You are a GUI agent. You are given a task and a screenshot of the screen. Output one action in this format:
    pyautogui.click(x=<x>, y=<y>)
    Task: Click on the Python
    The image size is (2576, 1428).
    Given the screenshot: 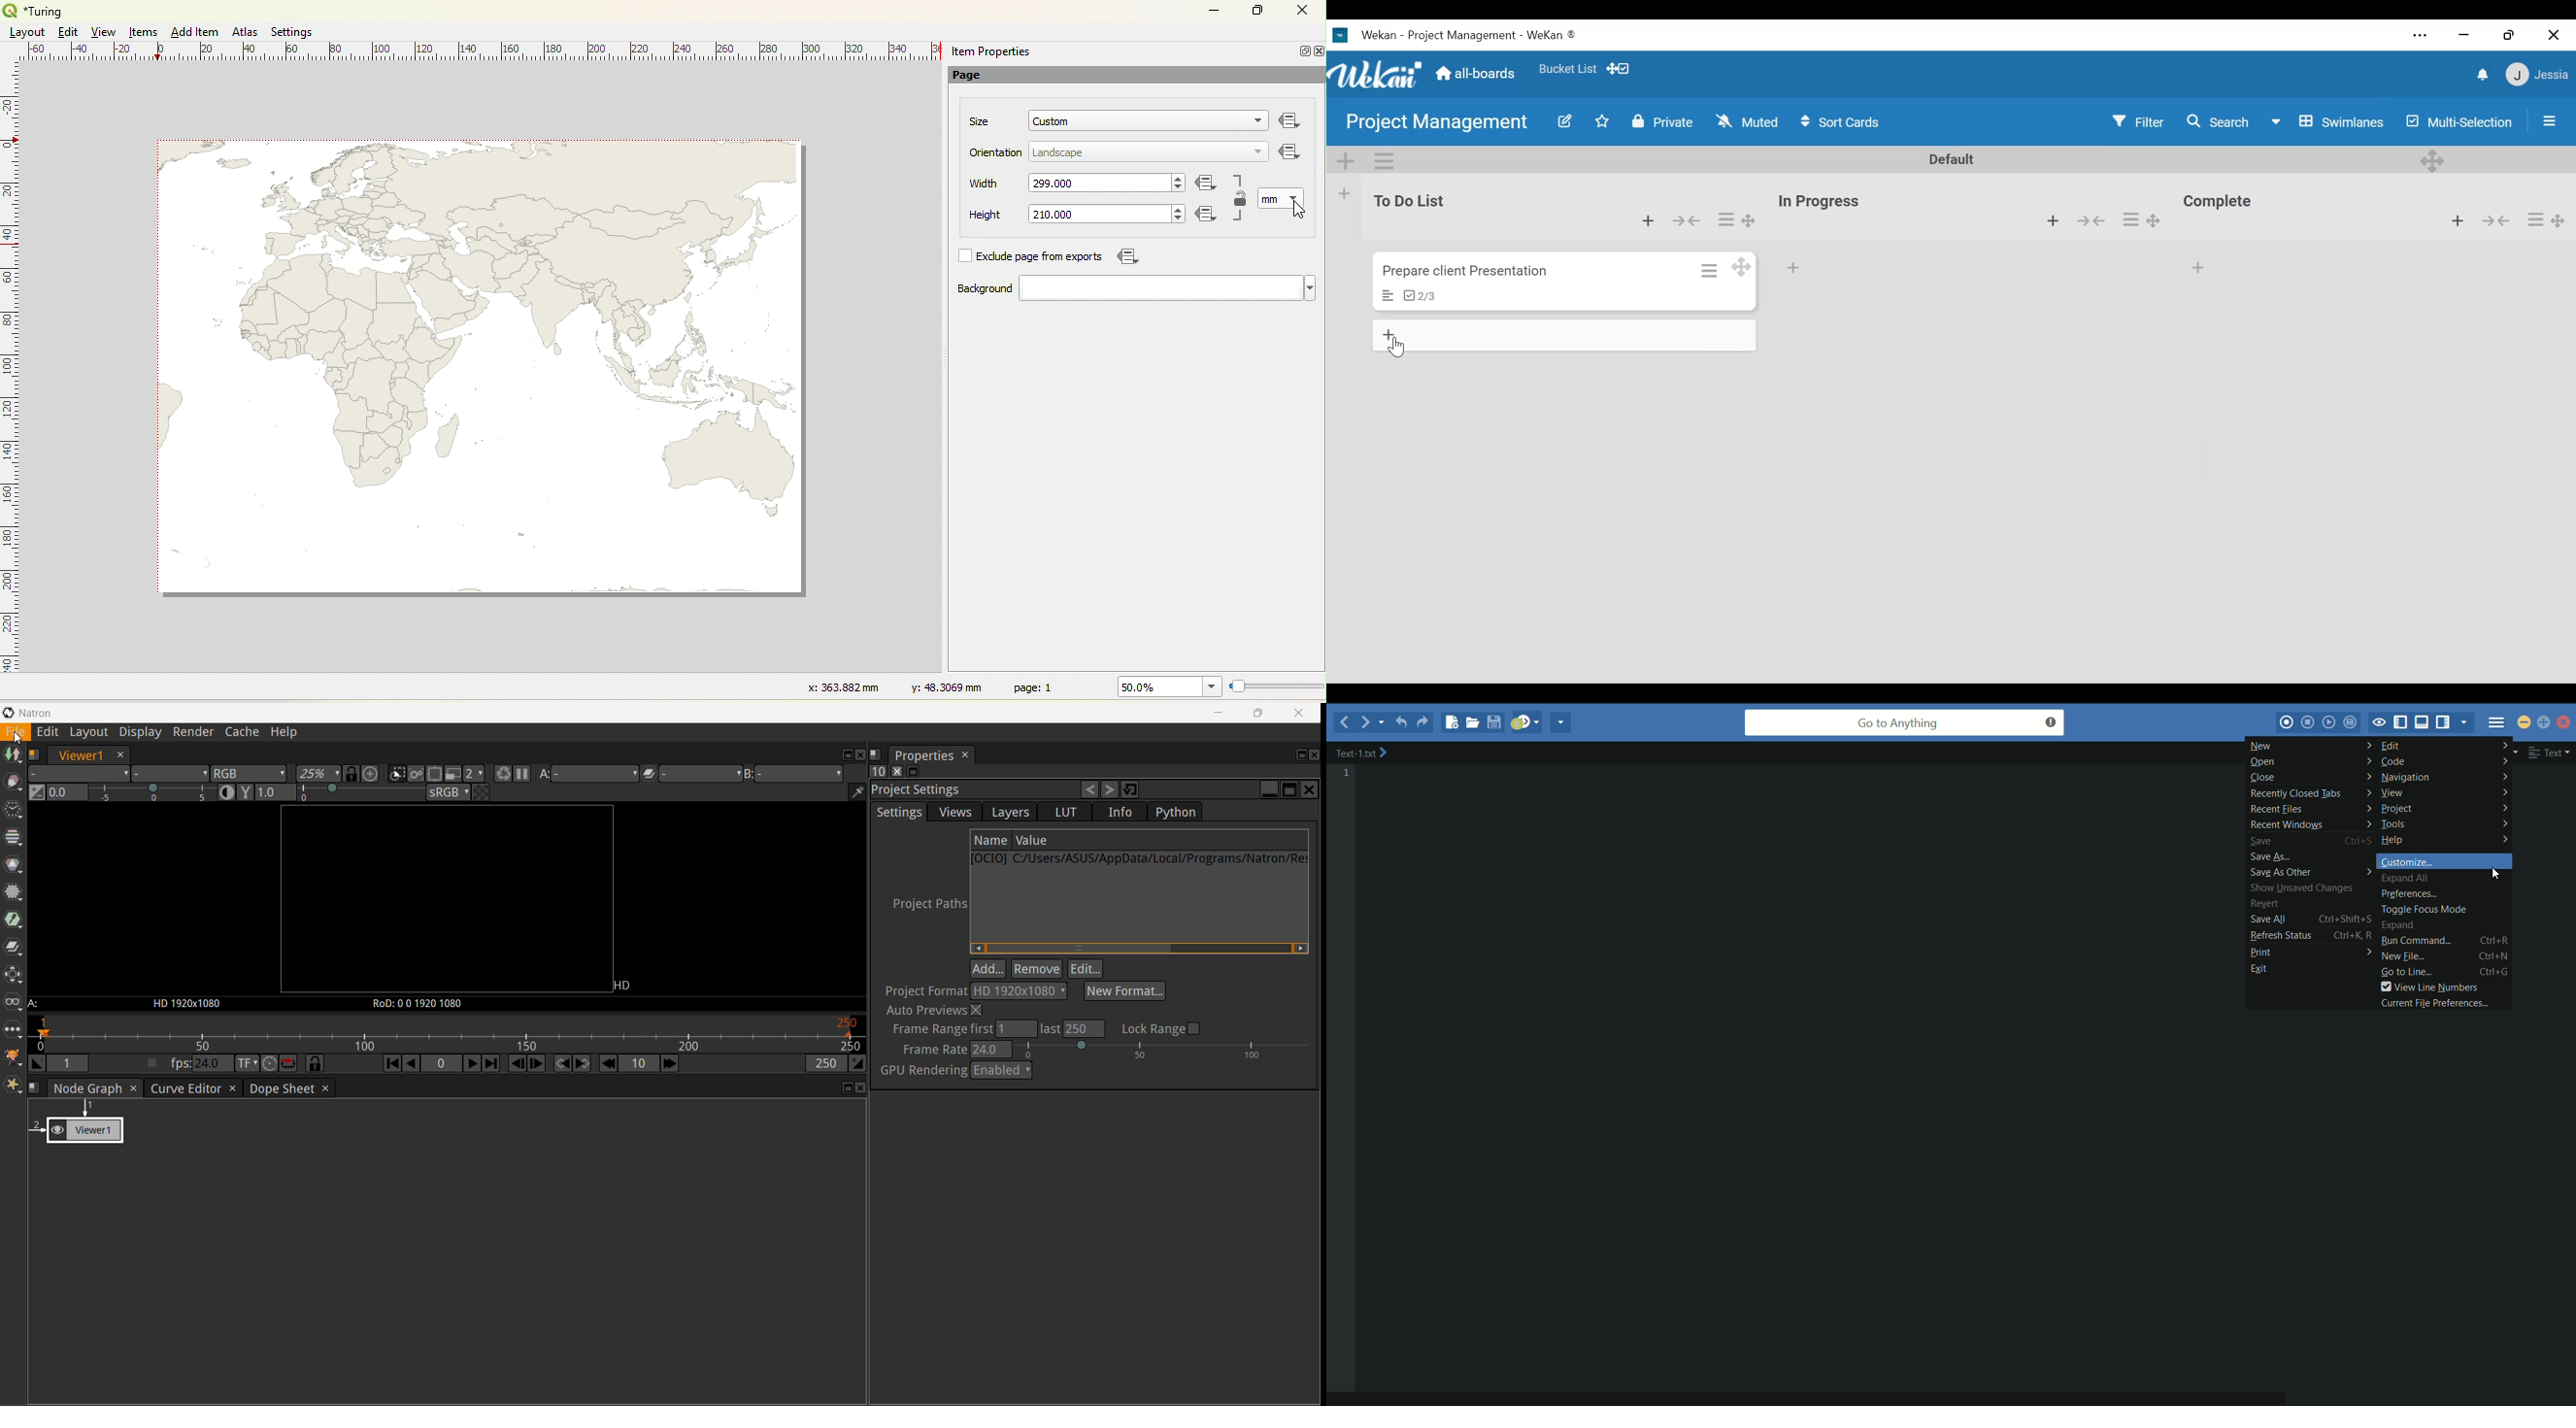 What is the action you would take?
    pyautogui.click(x=1176, y=811)
    